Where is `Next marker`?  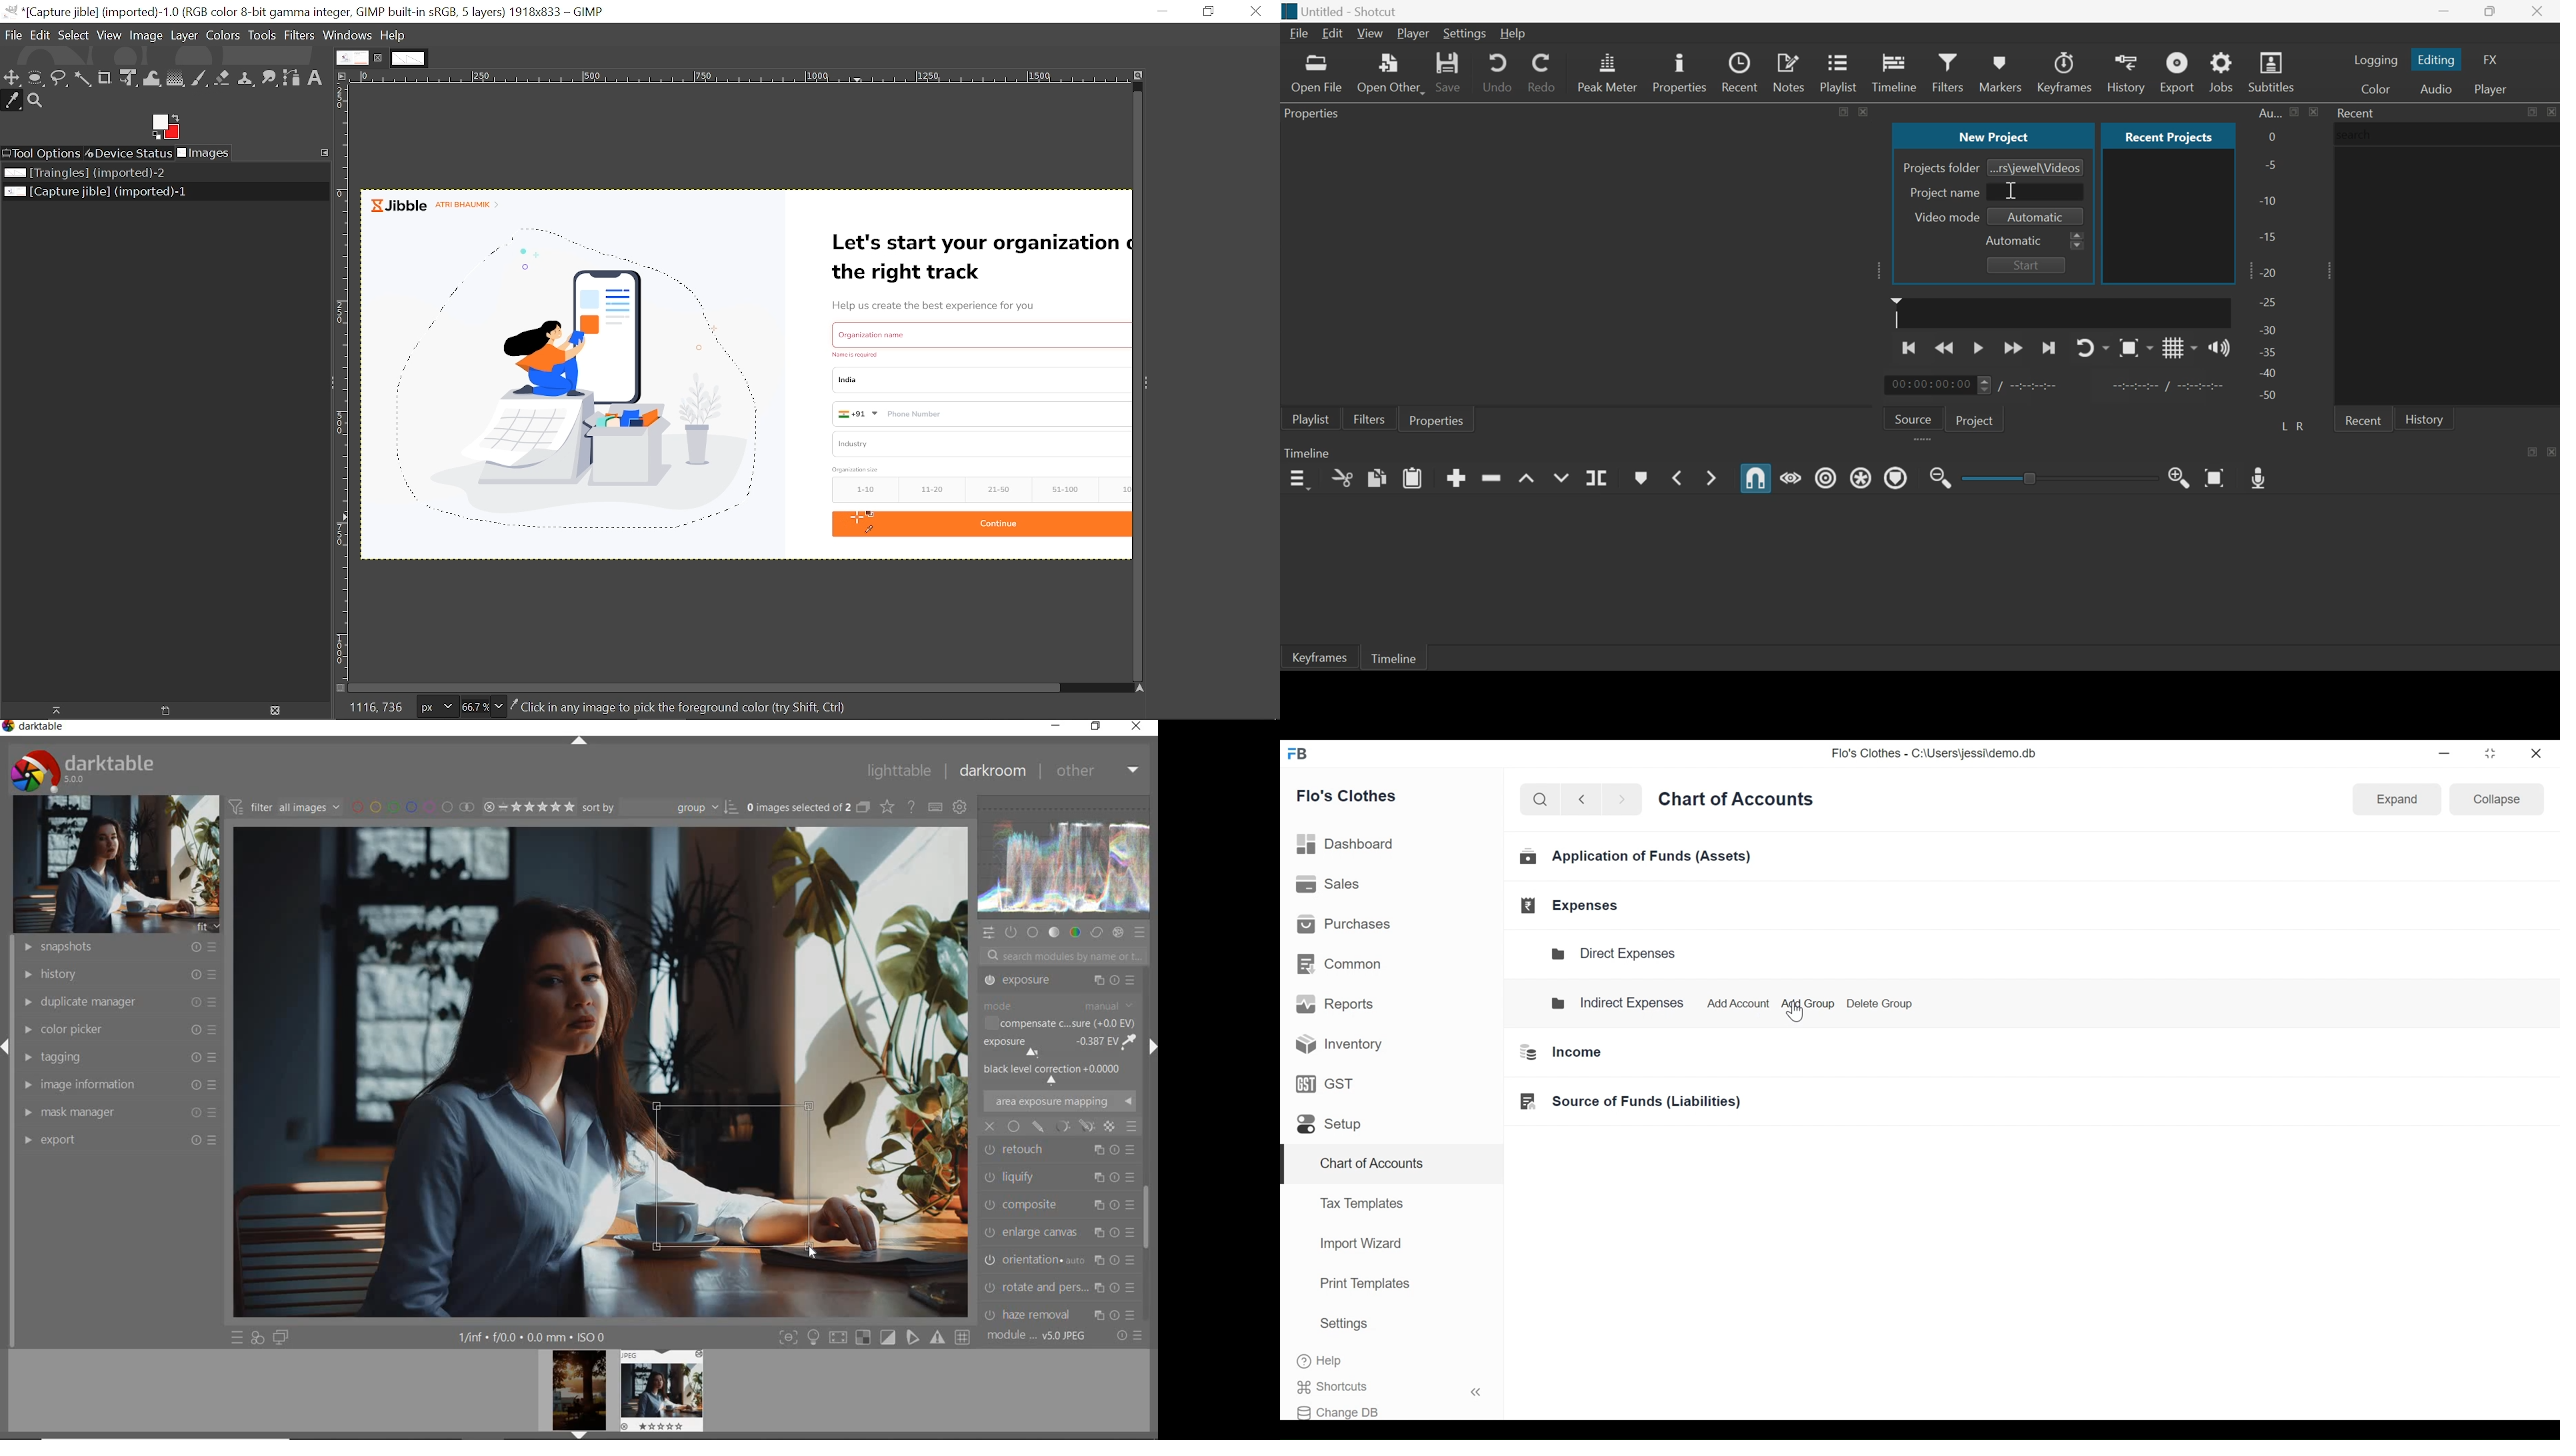 Next marker is located at coordinates (1713, 478).